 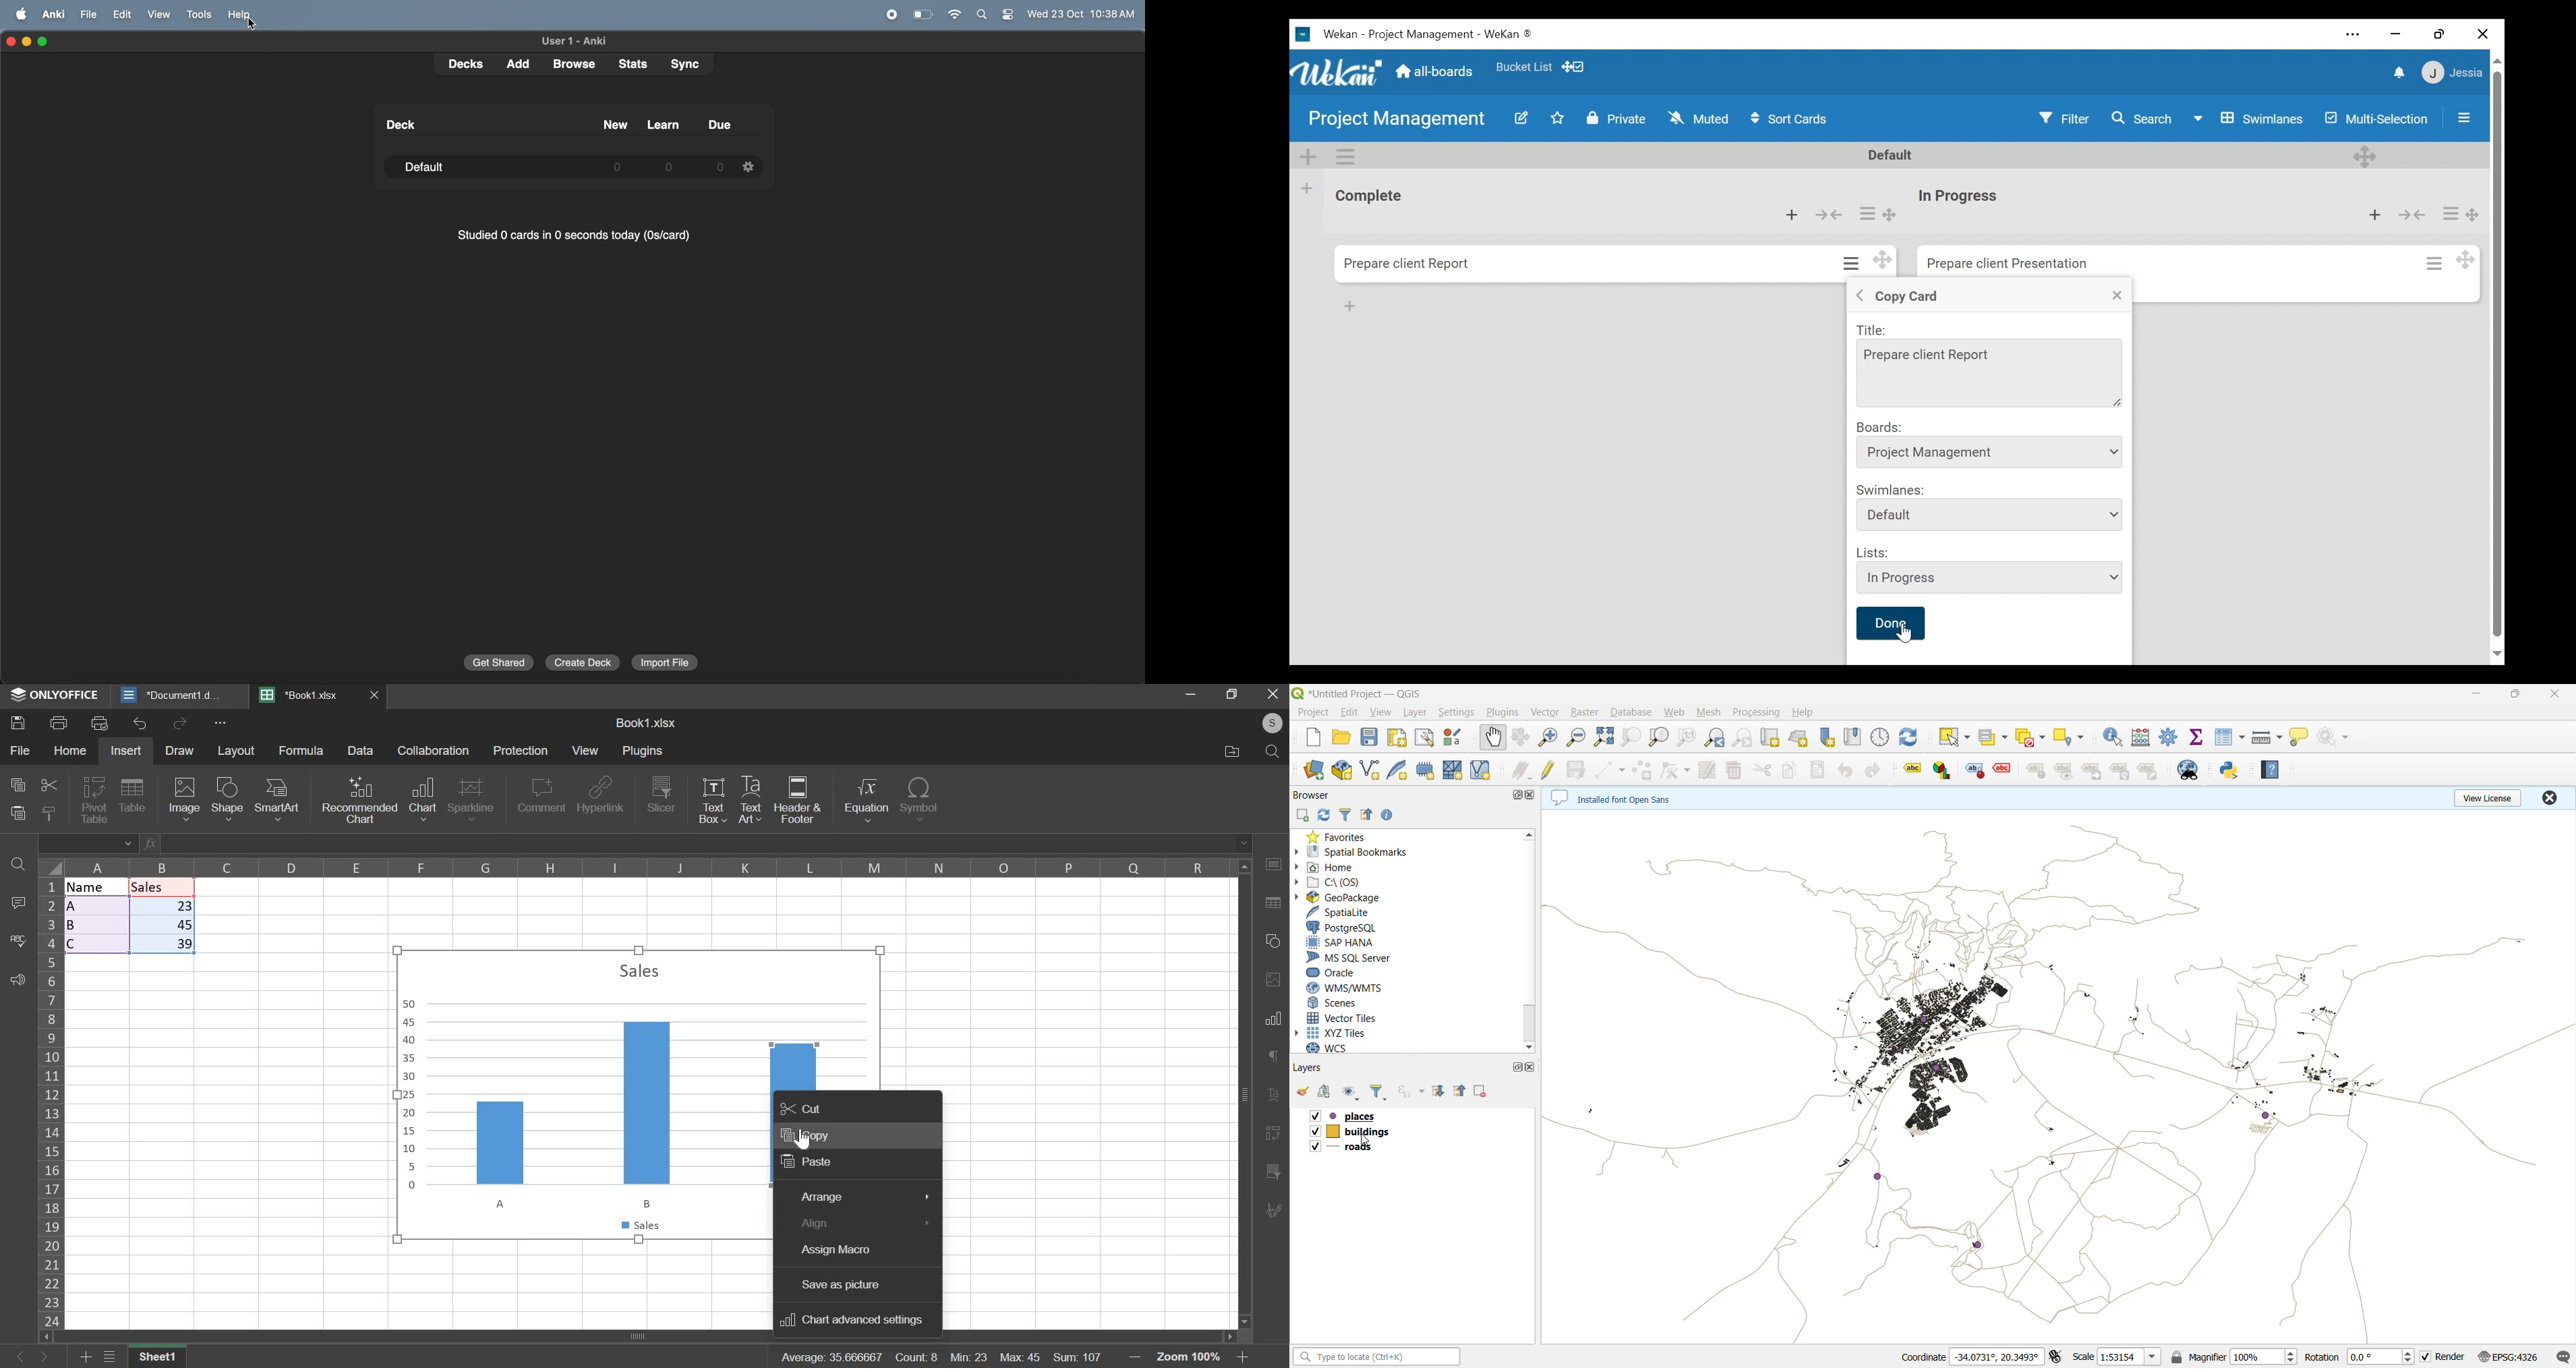 I want to click on copy, so click(x=809, y=1137).